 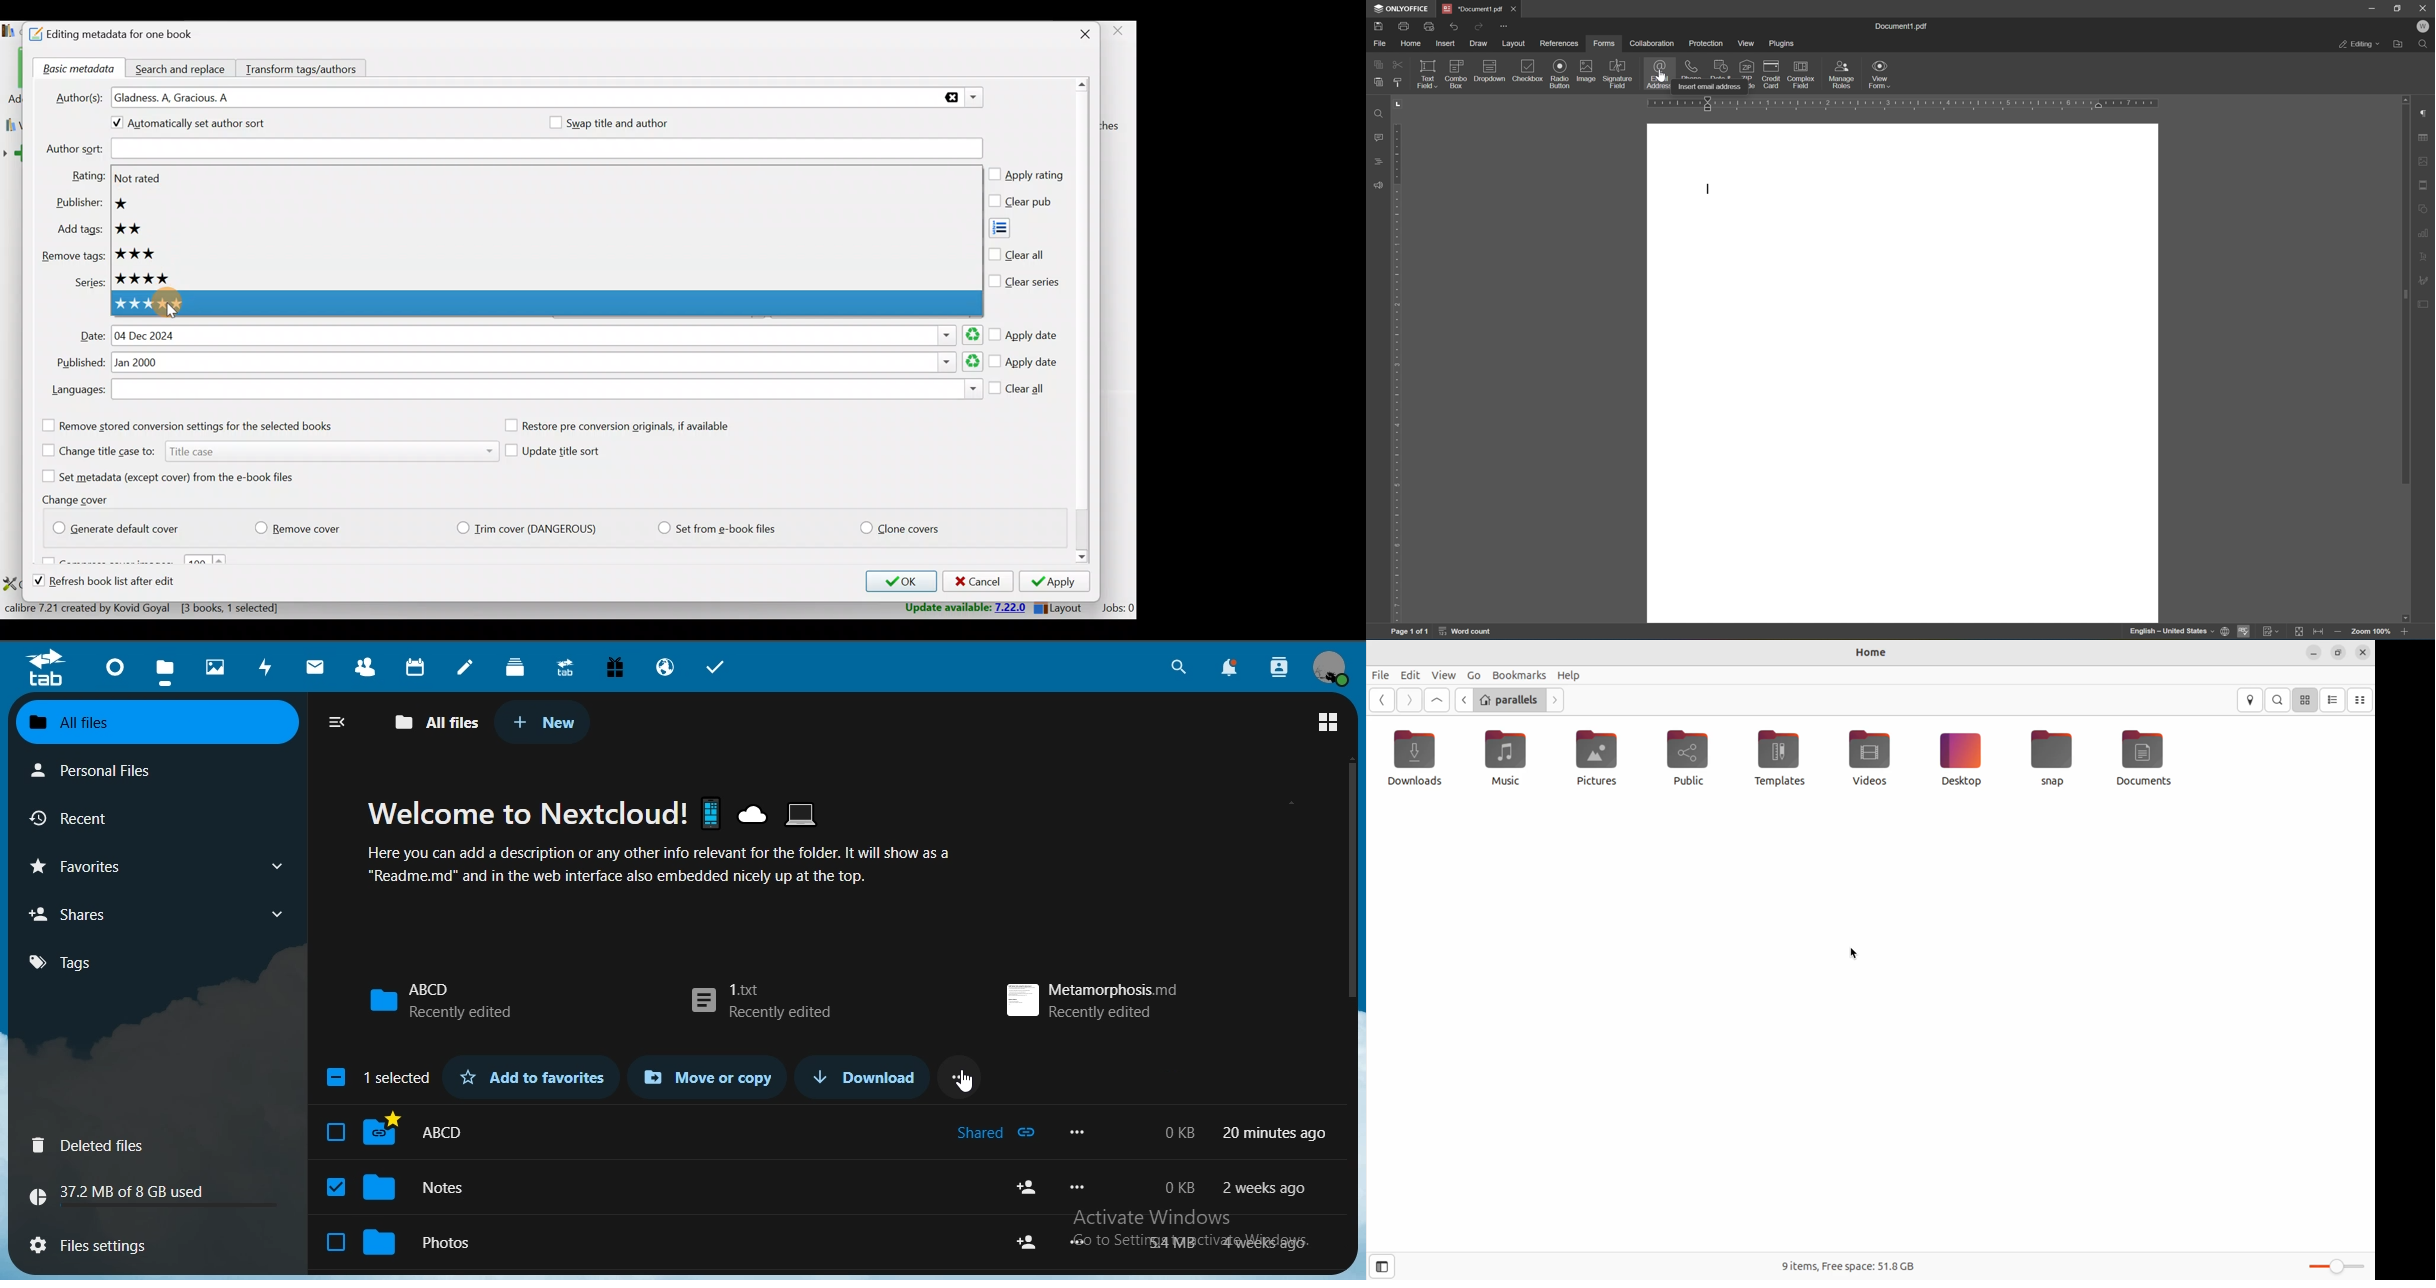 I want to click on Cancel, so click(x=977, y=582).